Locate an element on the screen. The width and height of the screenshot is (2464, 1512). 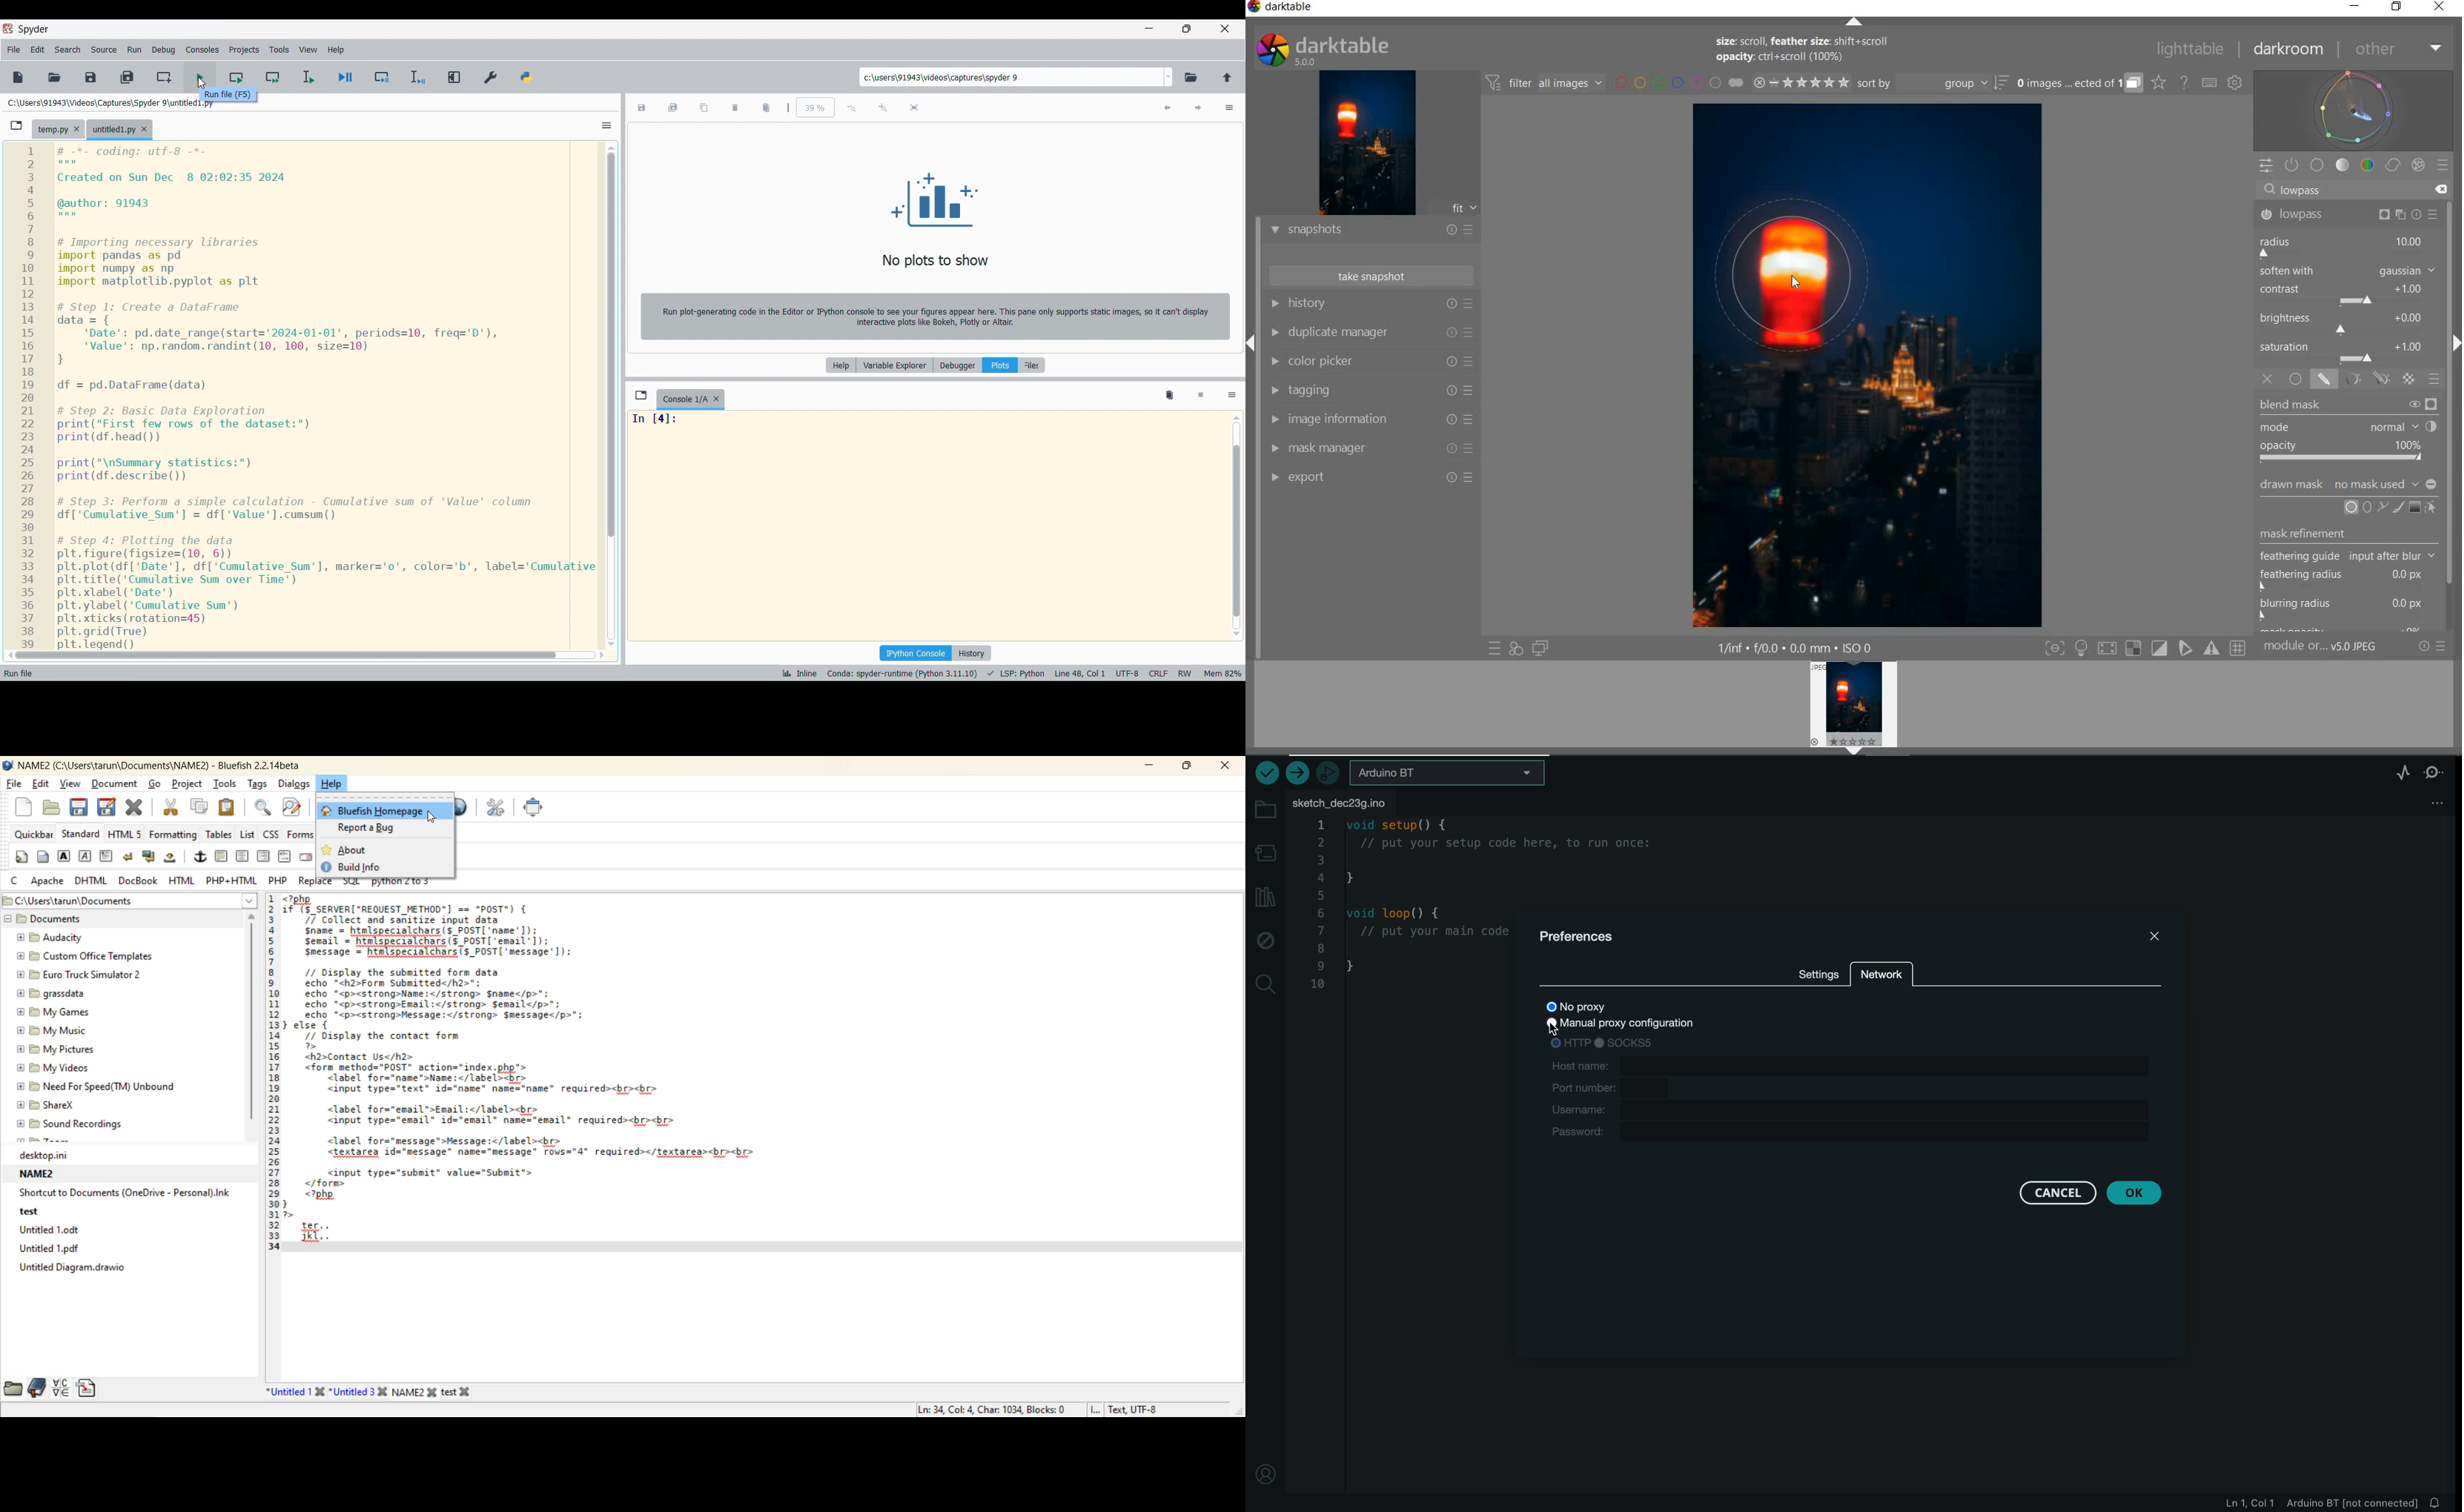
SCROLLBAR is located at coordinates (2455, 413).